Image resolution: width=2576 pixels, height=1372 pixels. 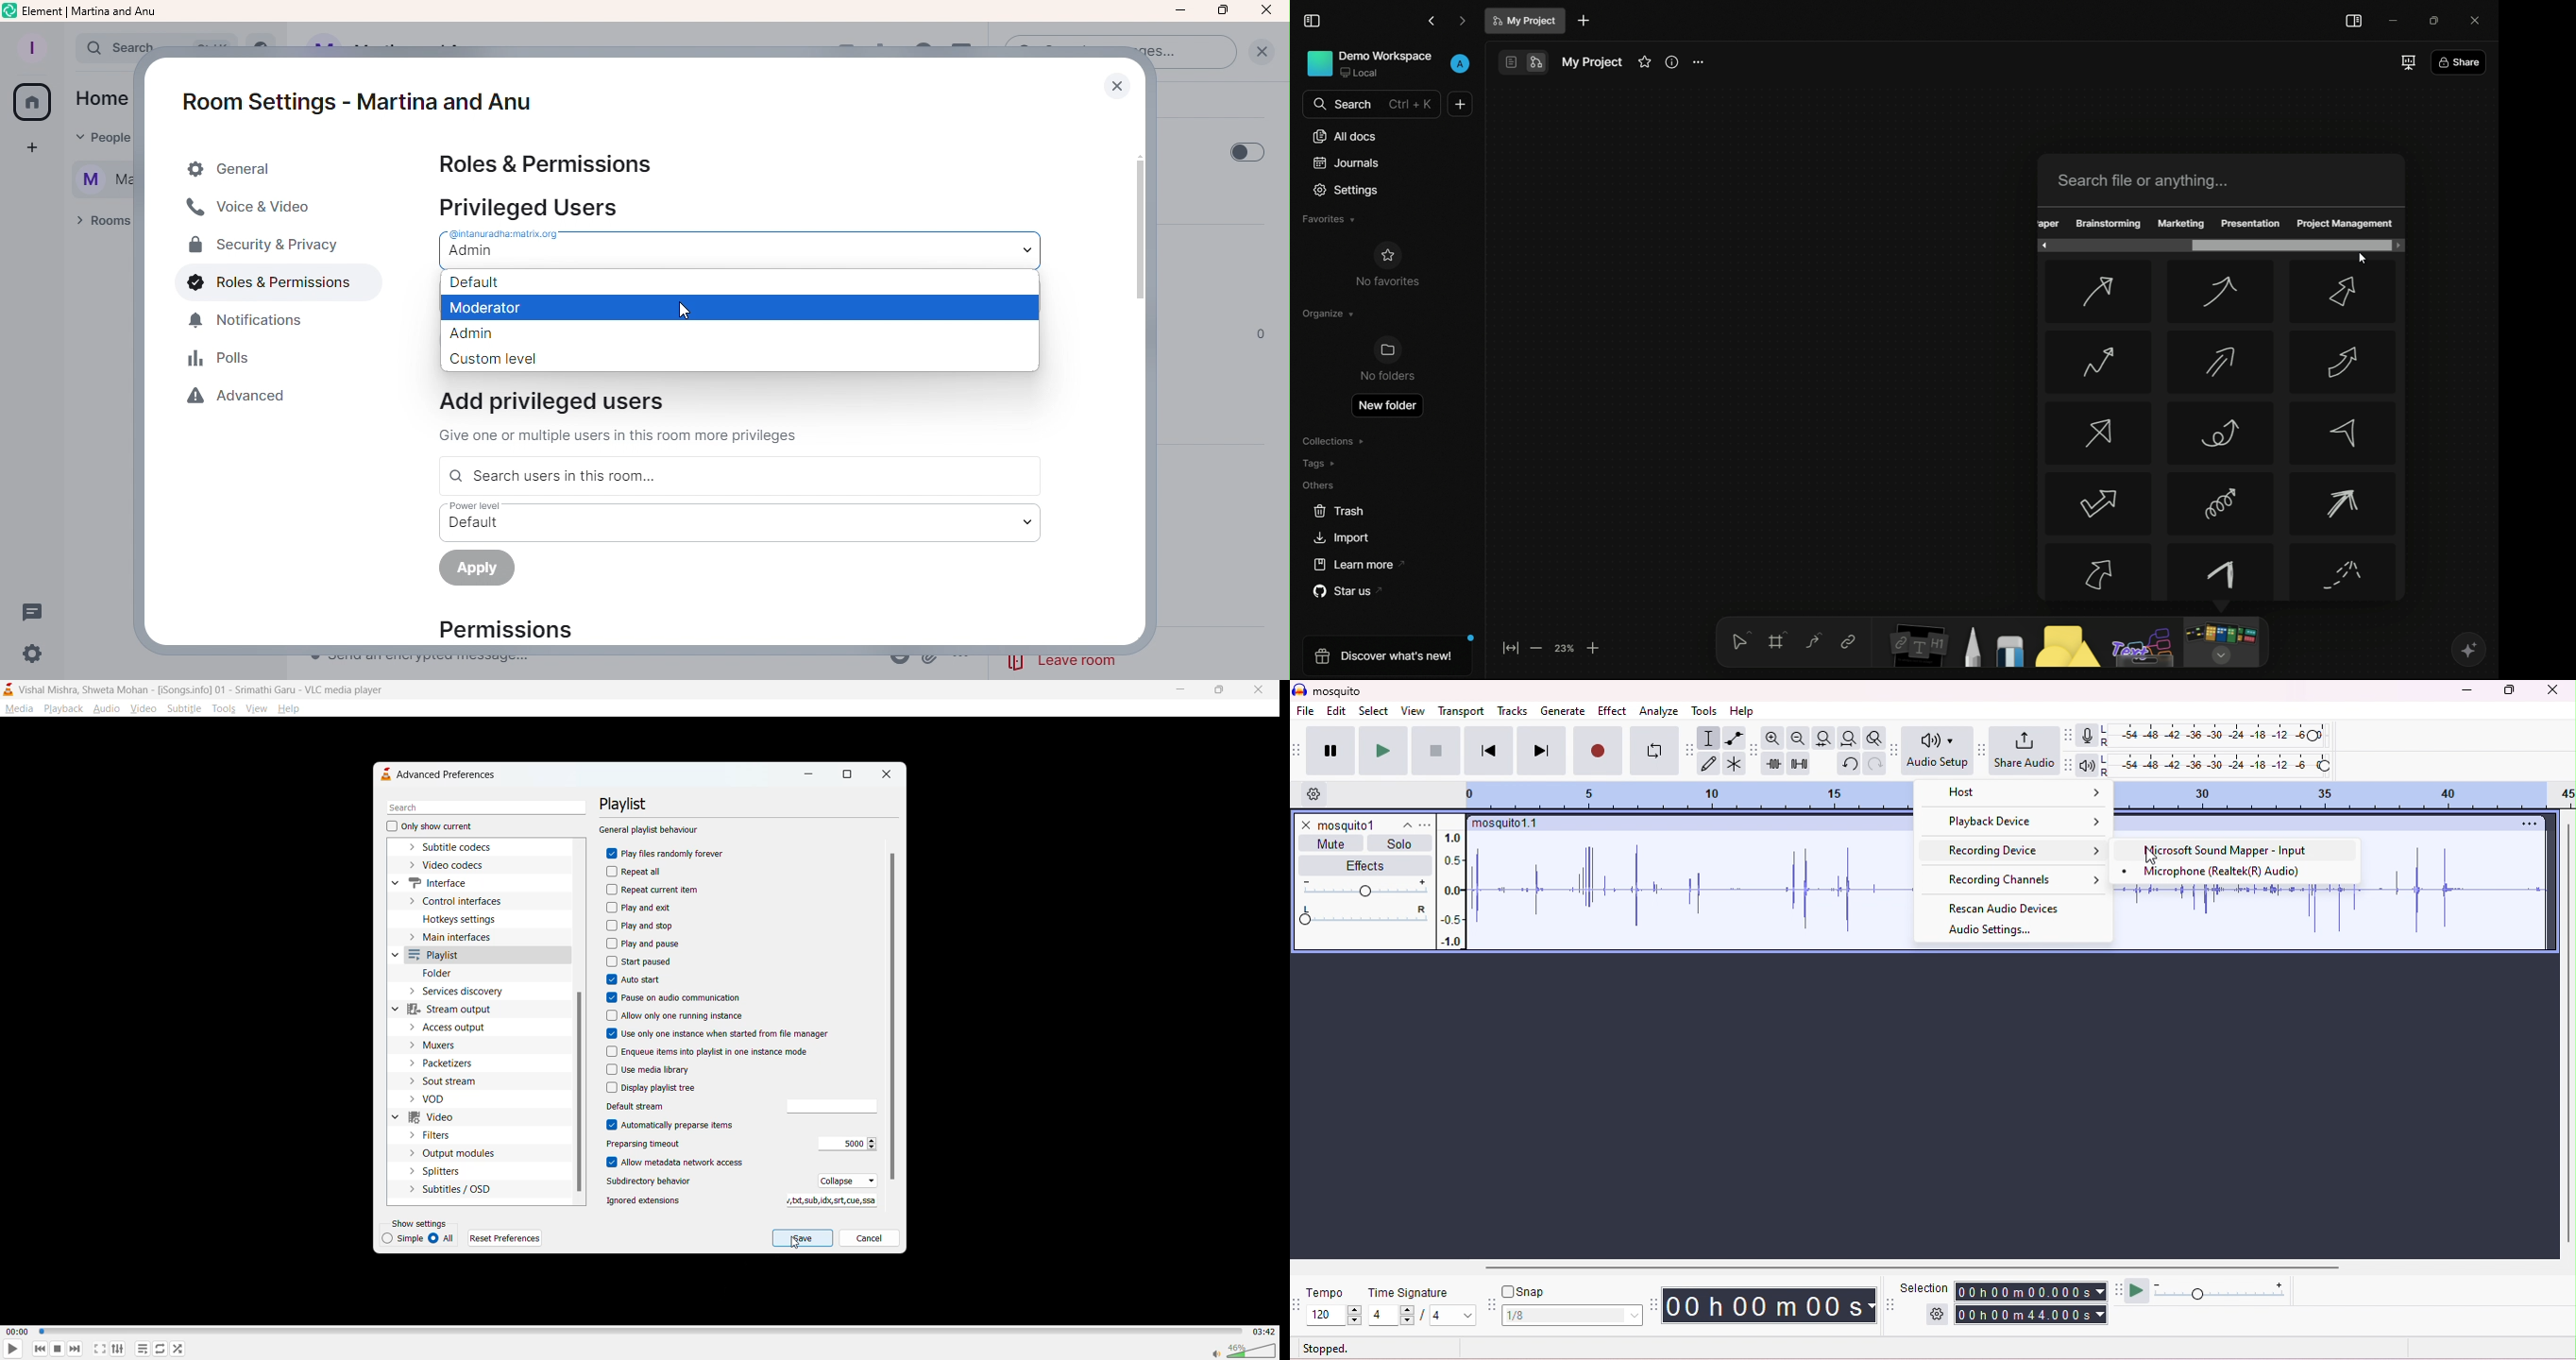 What do you see at coordinates (844, 1180) in the screenshot?
I see `subdirectory behaviour dropdown` at bounding box center [844, 1180].